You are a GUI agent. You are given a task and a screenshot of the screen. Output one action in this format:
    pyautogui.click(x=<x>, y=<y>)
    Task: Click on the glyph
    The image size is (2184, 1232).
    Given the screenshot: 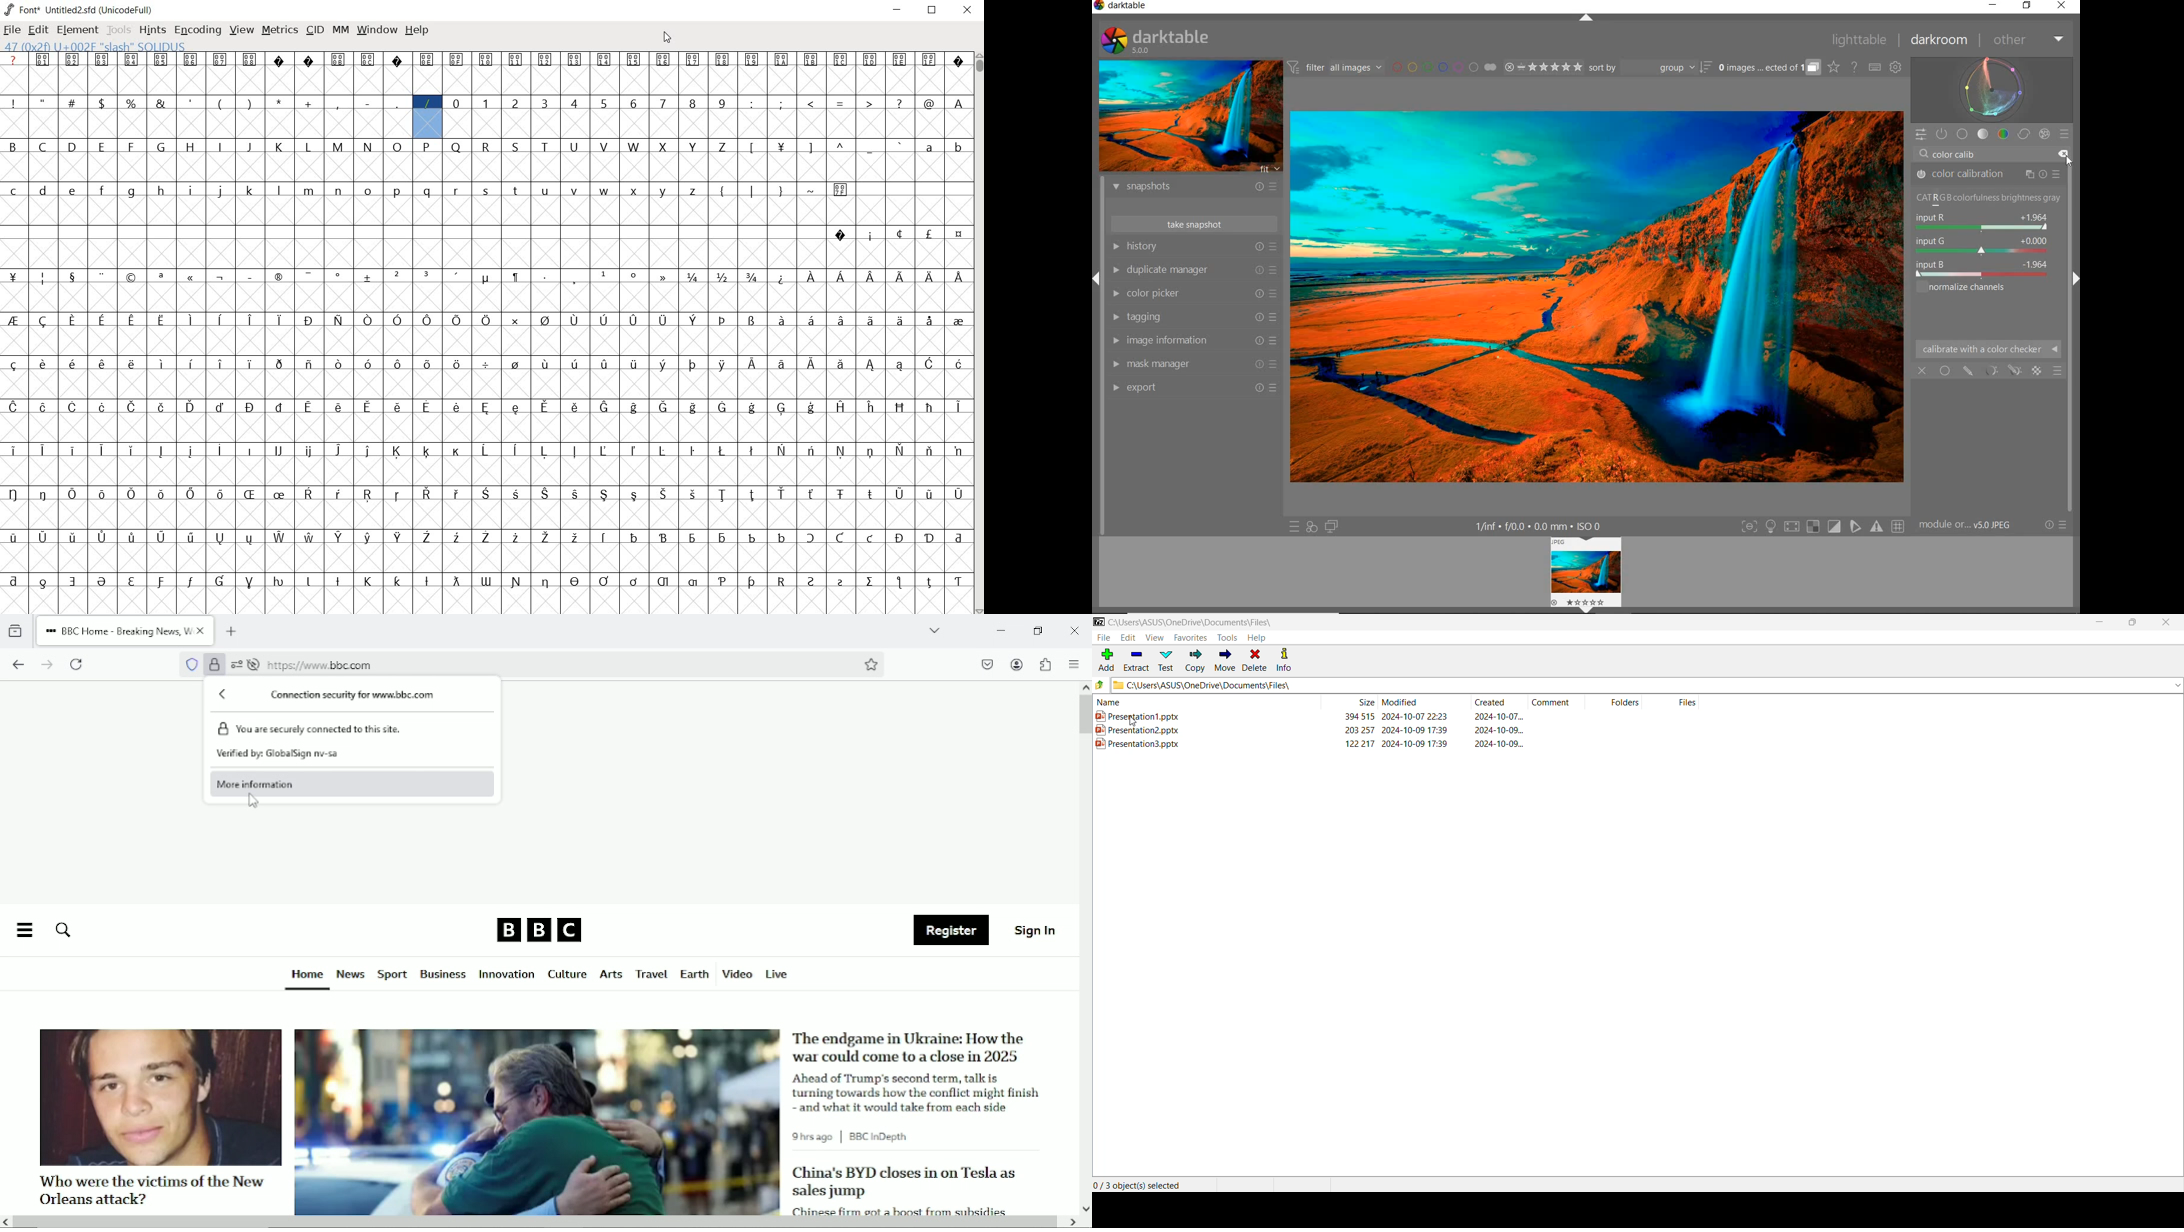 What is the action you would take?
    pyautogui.click(x=131, y=59)
    